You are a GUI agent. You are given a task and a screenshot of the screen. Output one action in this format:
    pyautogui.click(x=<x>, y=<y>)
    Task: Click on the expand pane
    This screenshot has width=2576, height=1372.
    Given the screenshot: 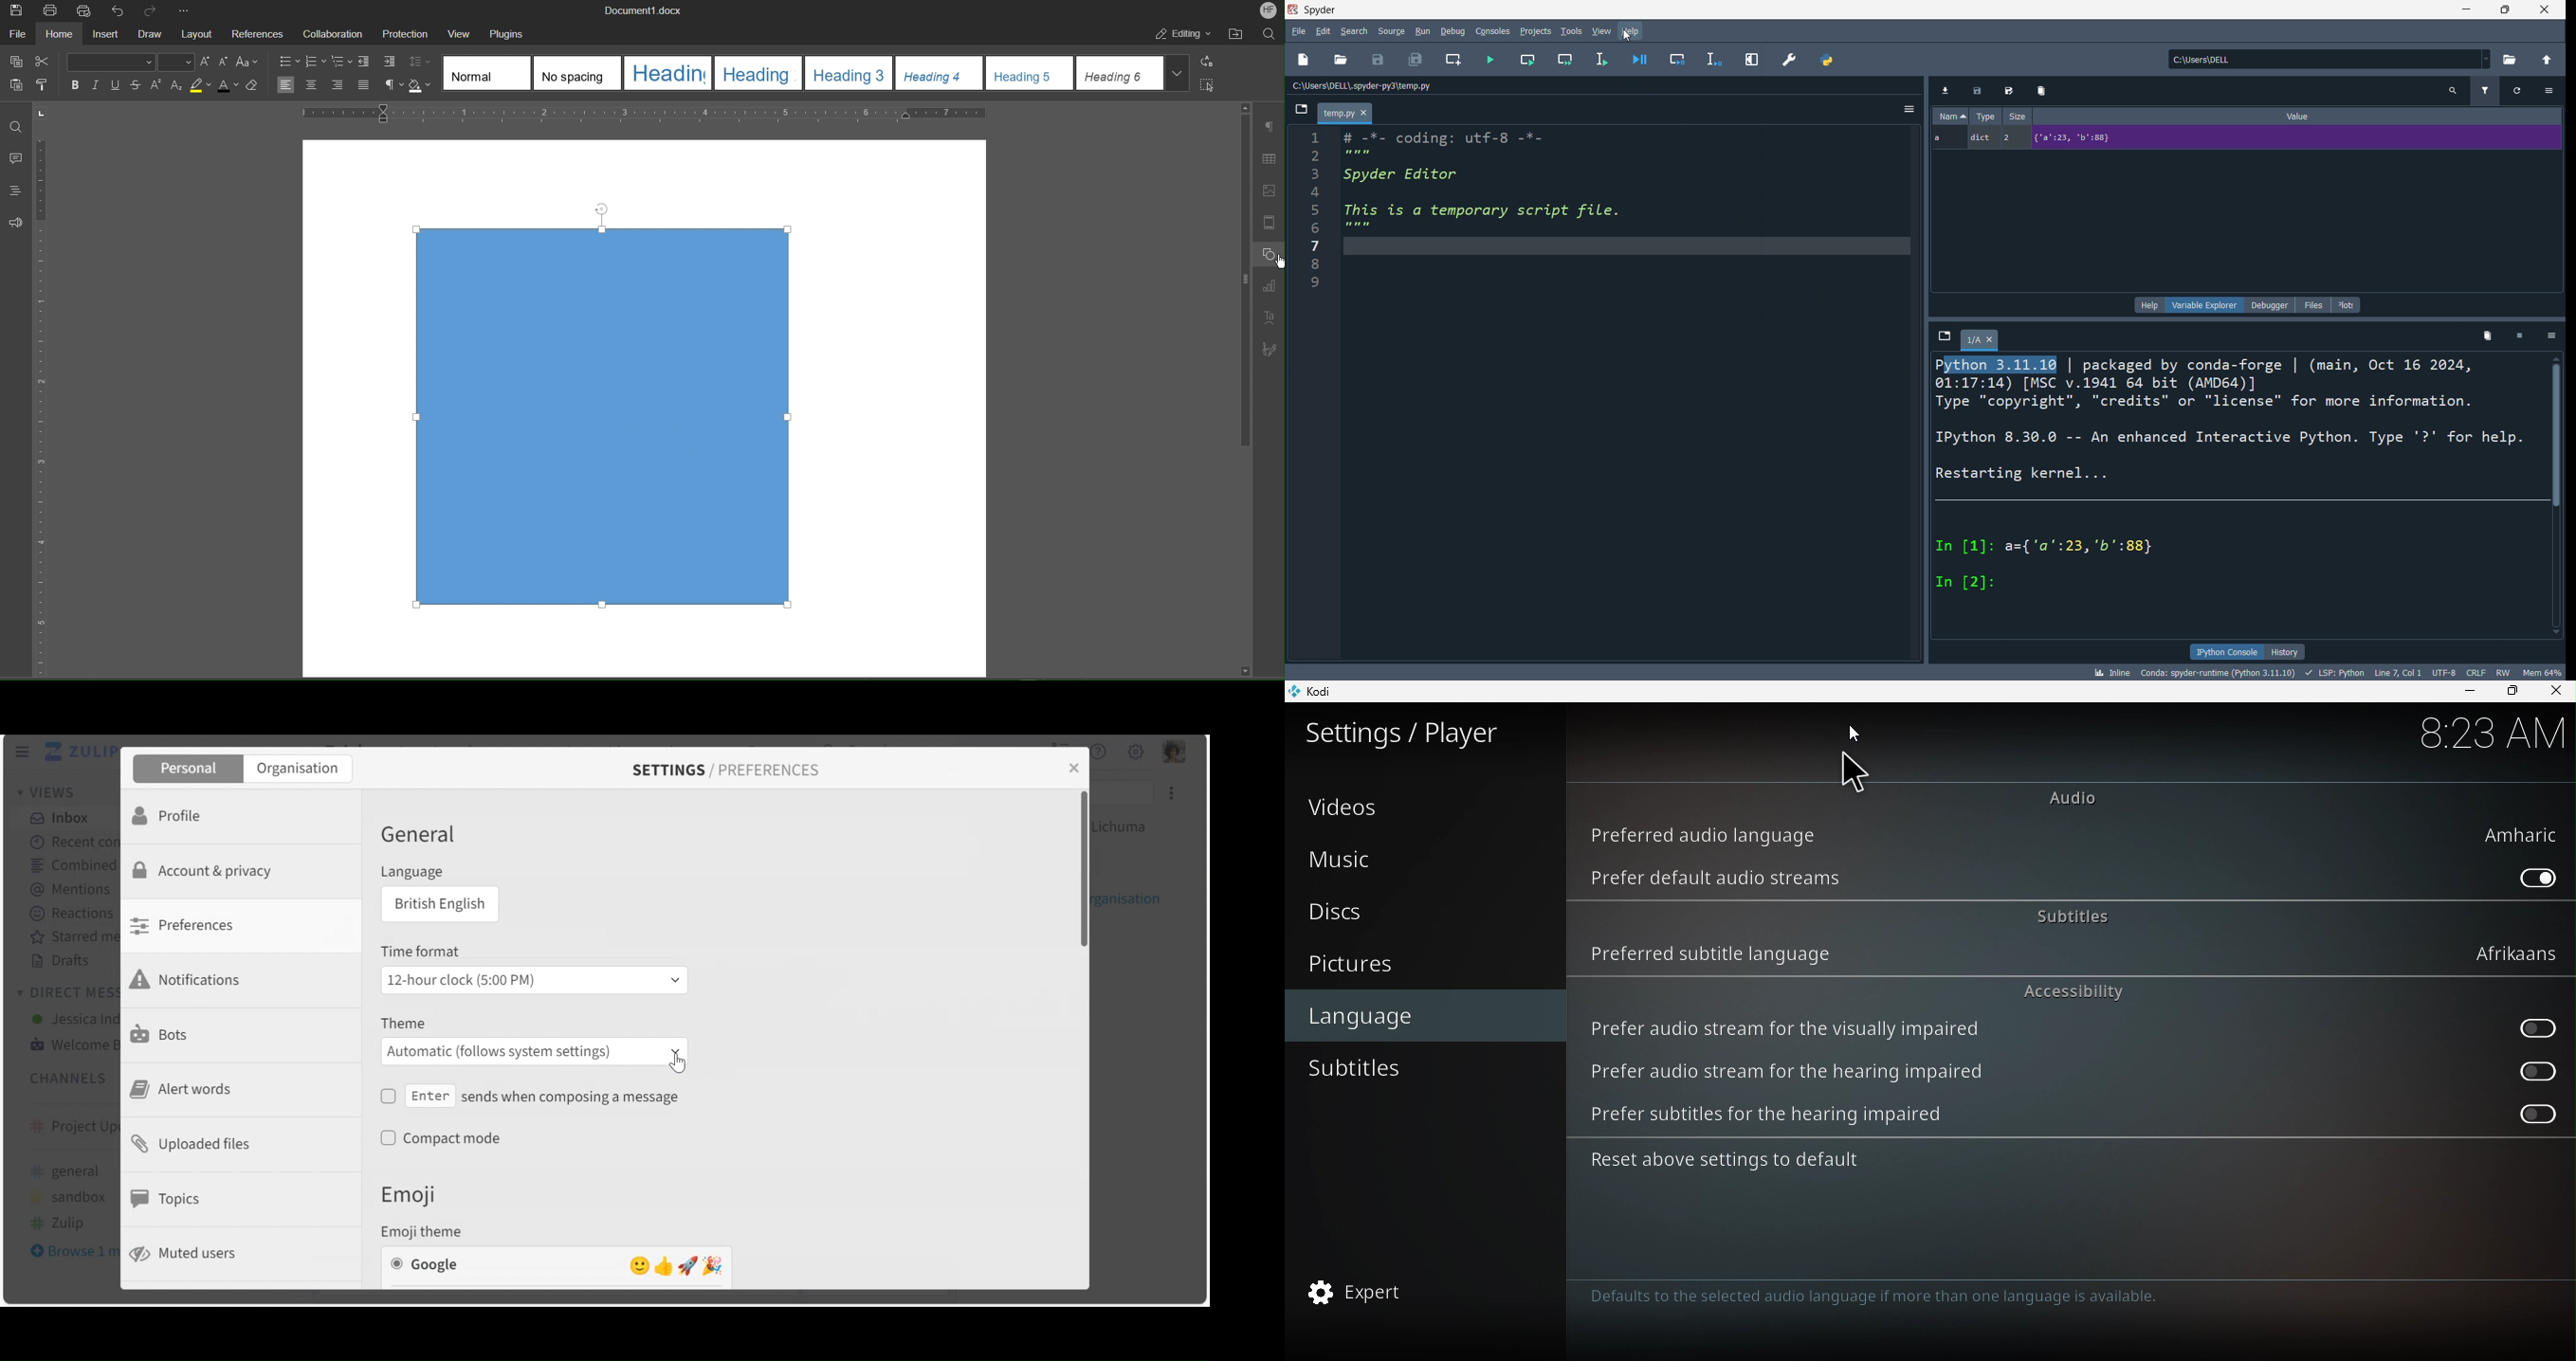 What is the action you would take?
    pyautogui.click(x=1753, y=60)
    